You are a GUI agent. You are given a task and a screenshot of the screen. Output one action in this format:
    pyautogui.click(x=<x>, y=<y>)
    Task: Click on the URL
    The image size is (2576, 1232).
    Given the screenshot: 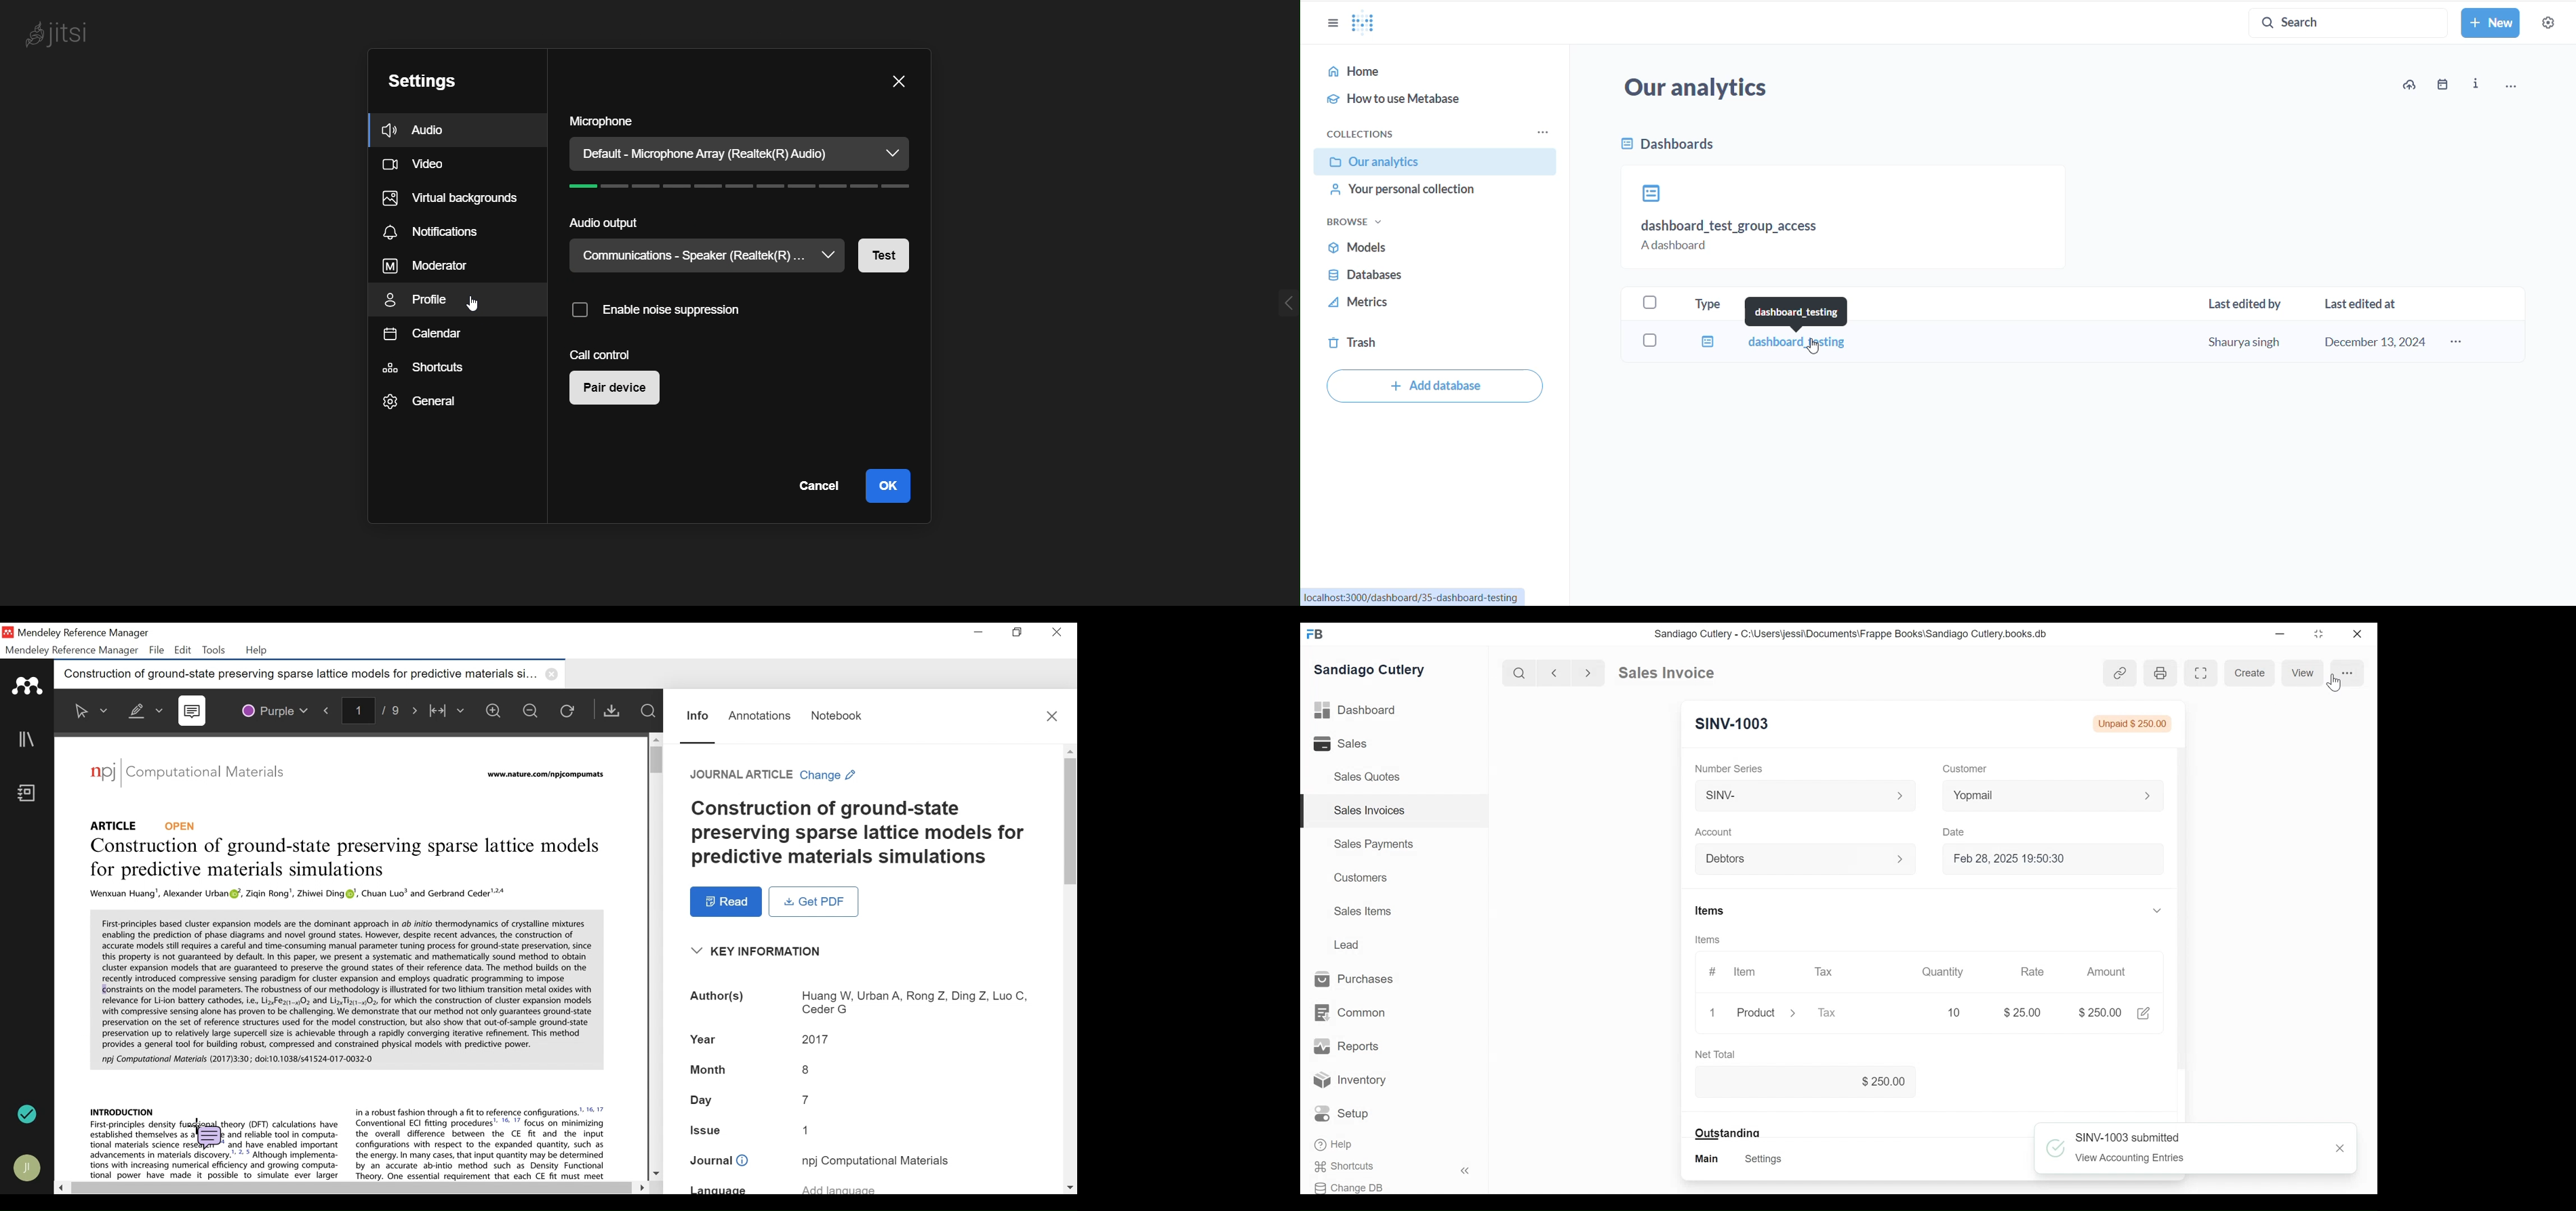 What is the action you would take?
    pyautogui.click(x=544, y=776)
    